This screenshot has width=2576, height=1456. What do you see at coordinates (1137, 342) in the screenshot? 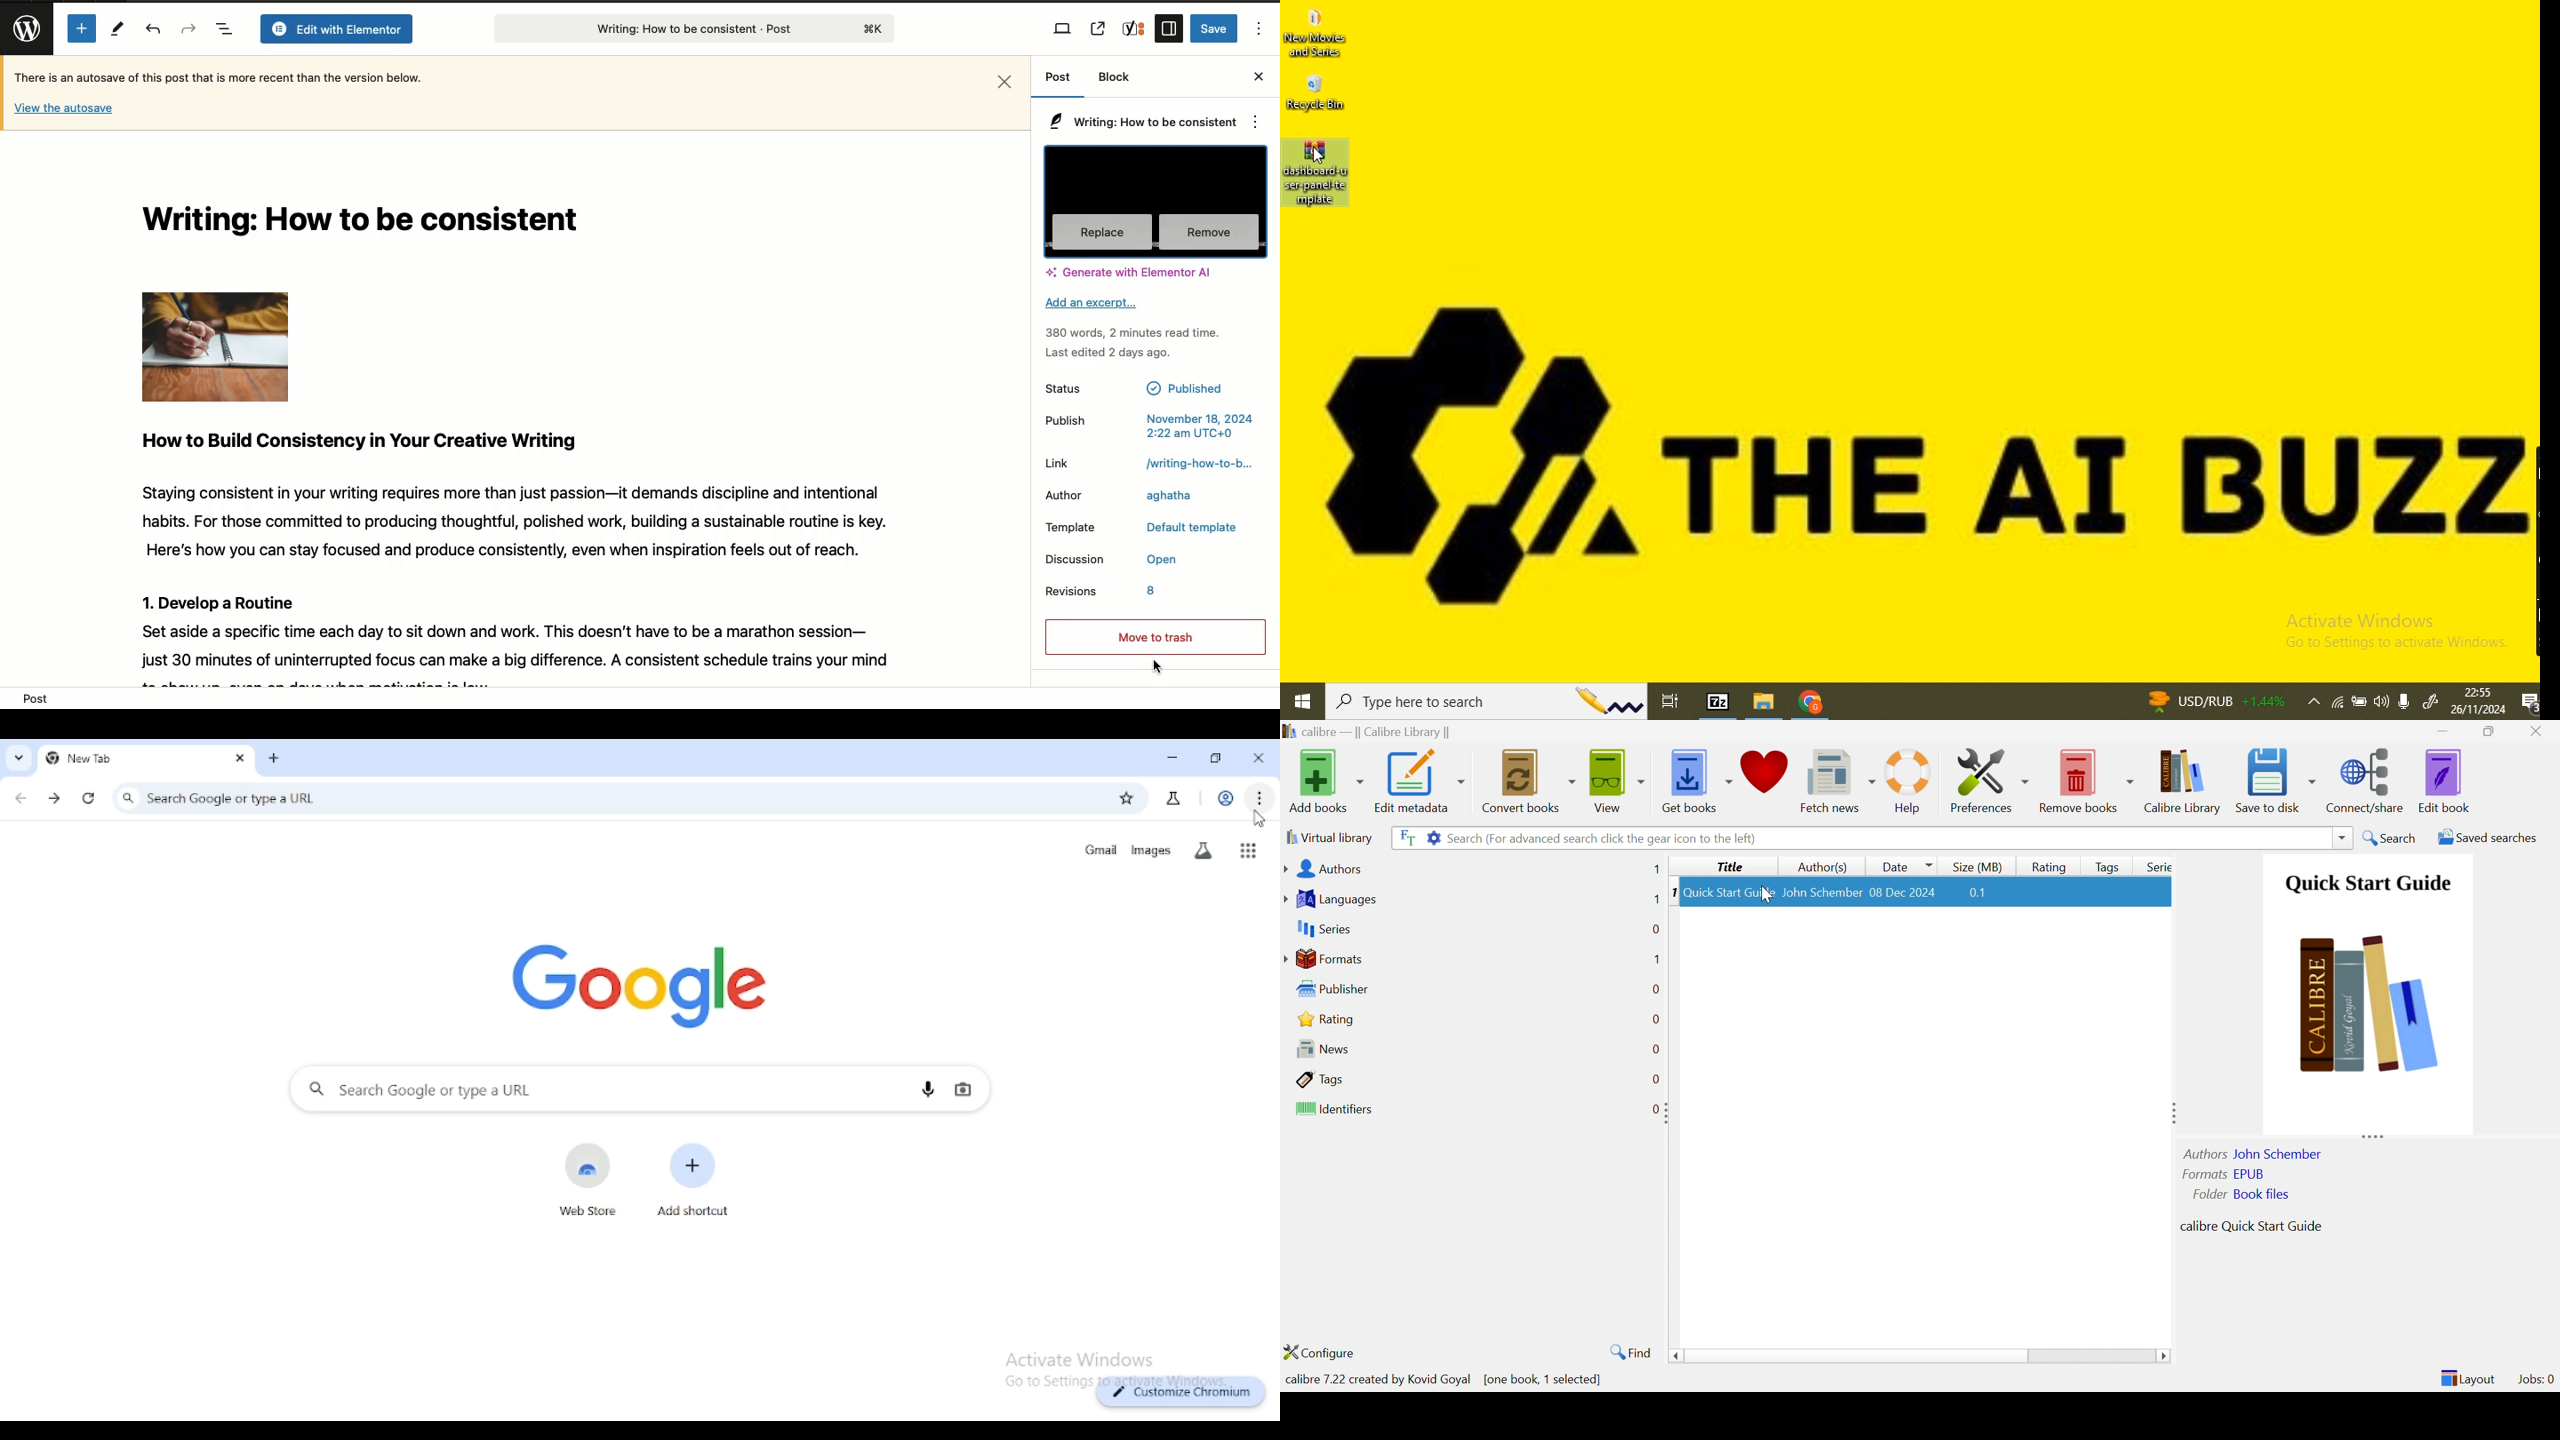
I see `380 words, 2 minutes read time.
Last edited 2 days ago.` at bounding box center [1137, 342].